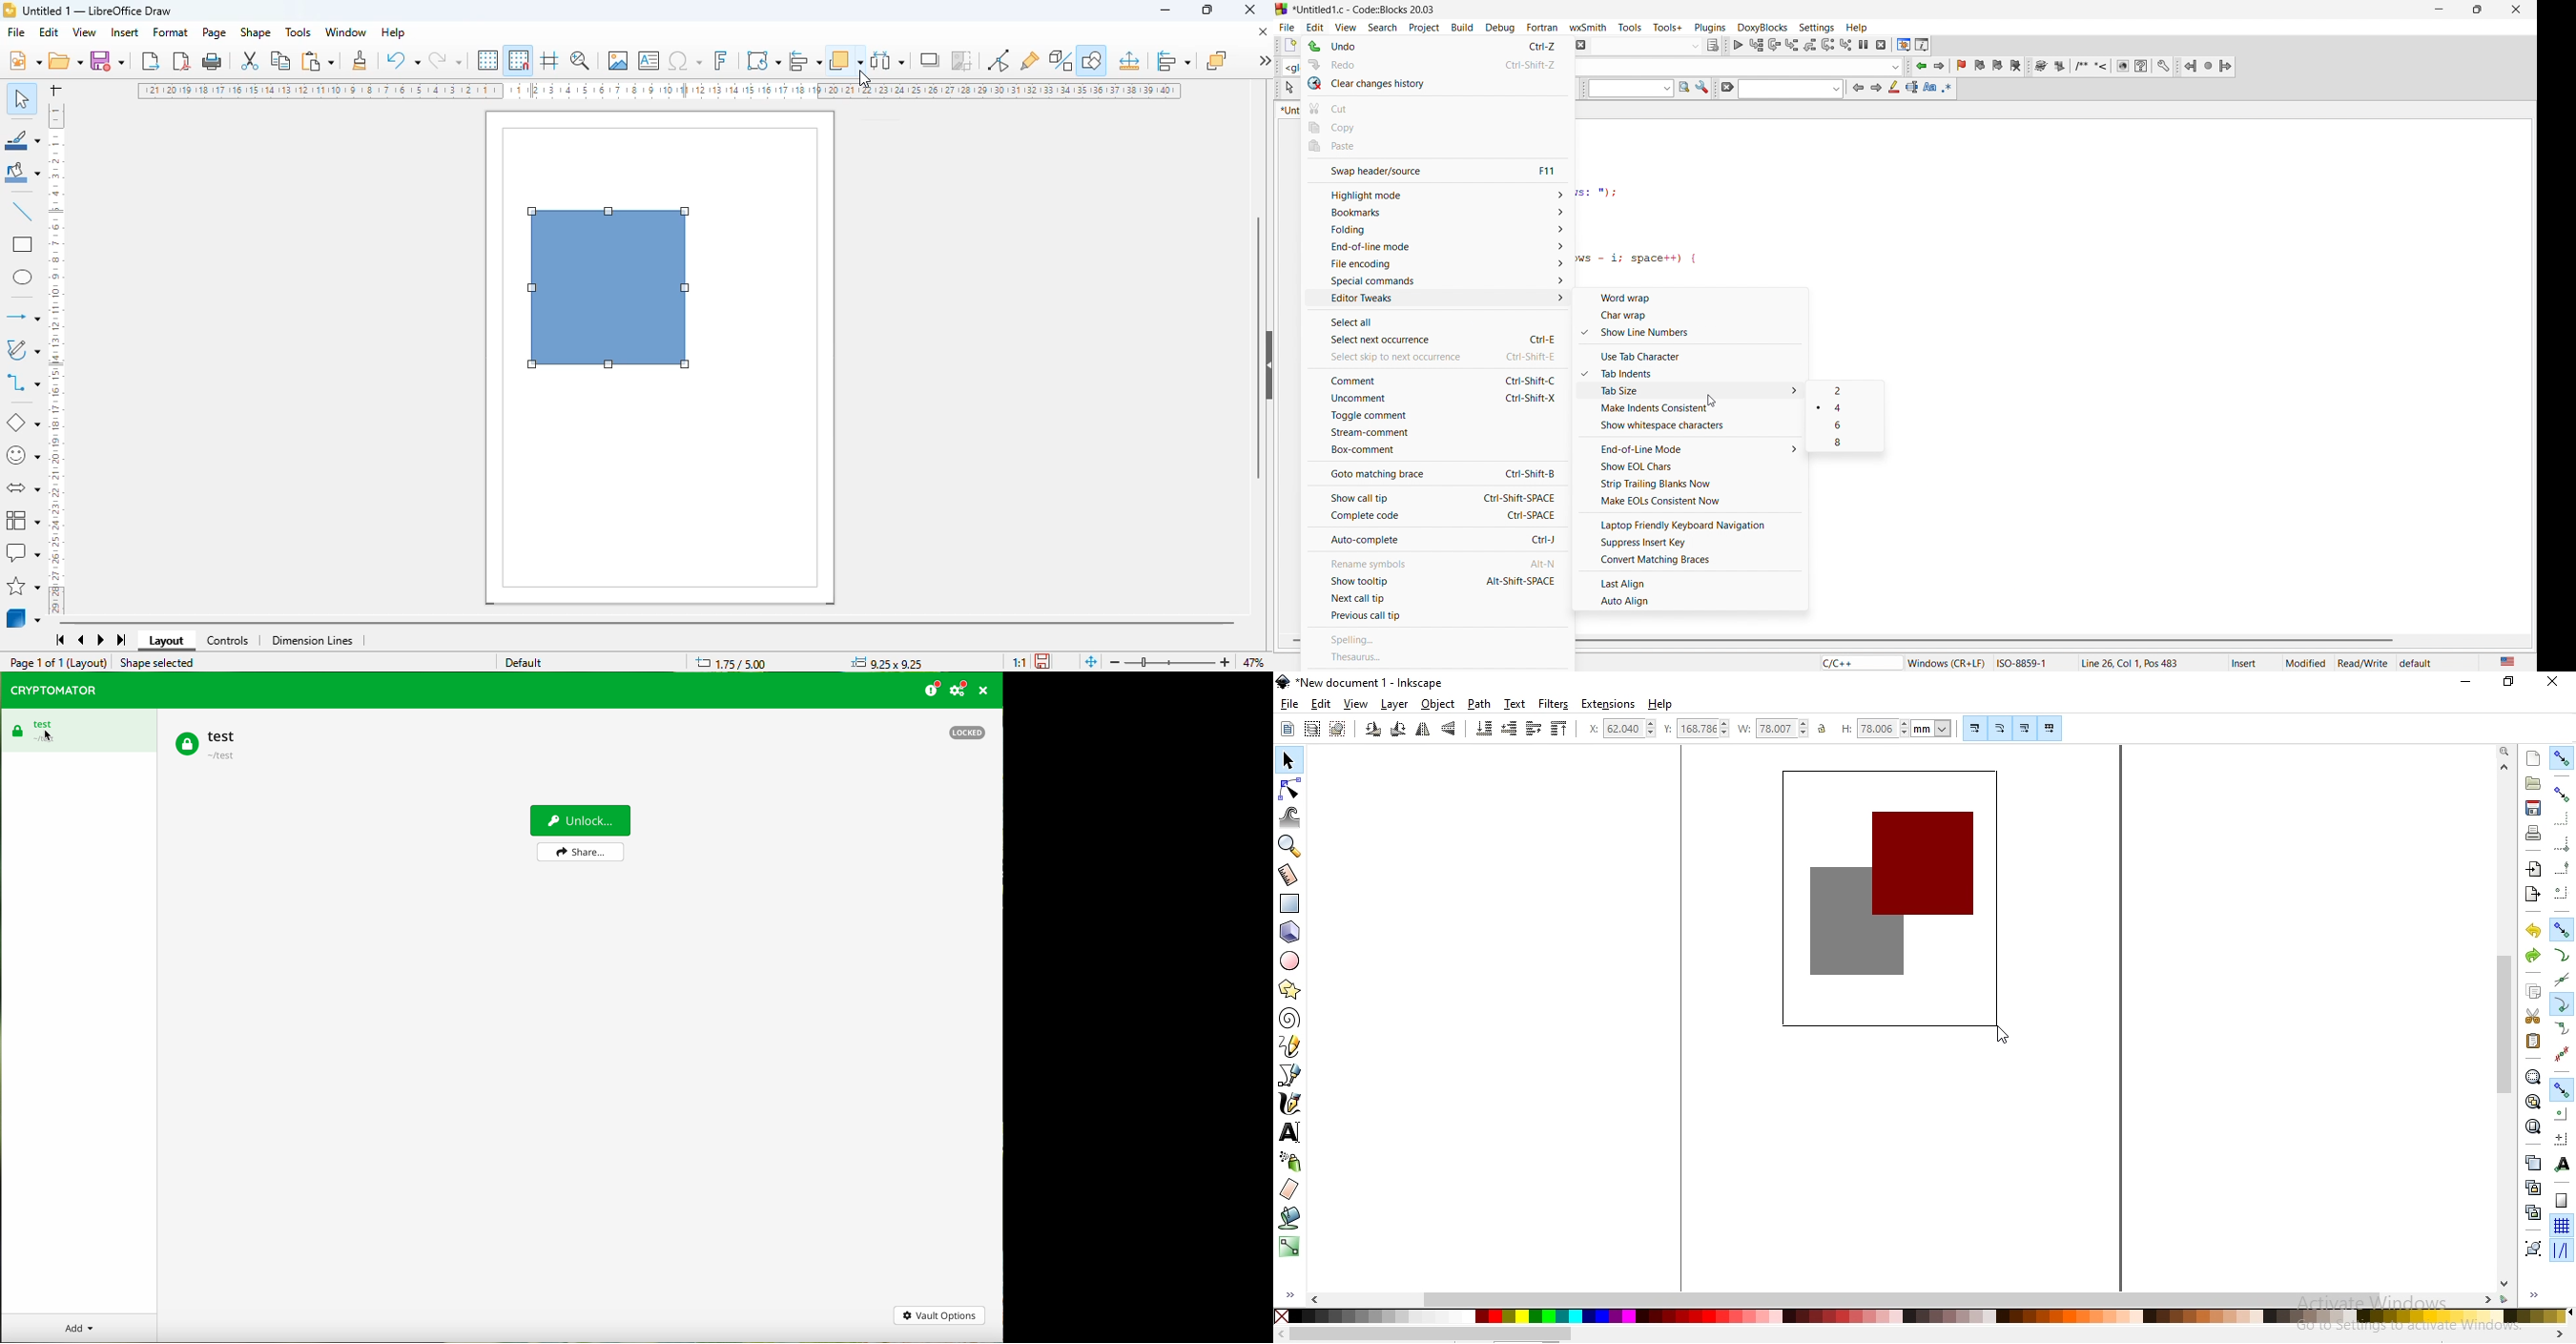  I want to click on file, so click(1288, 25).